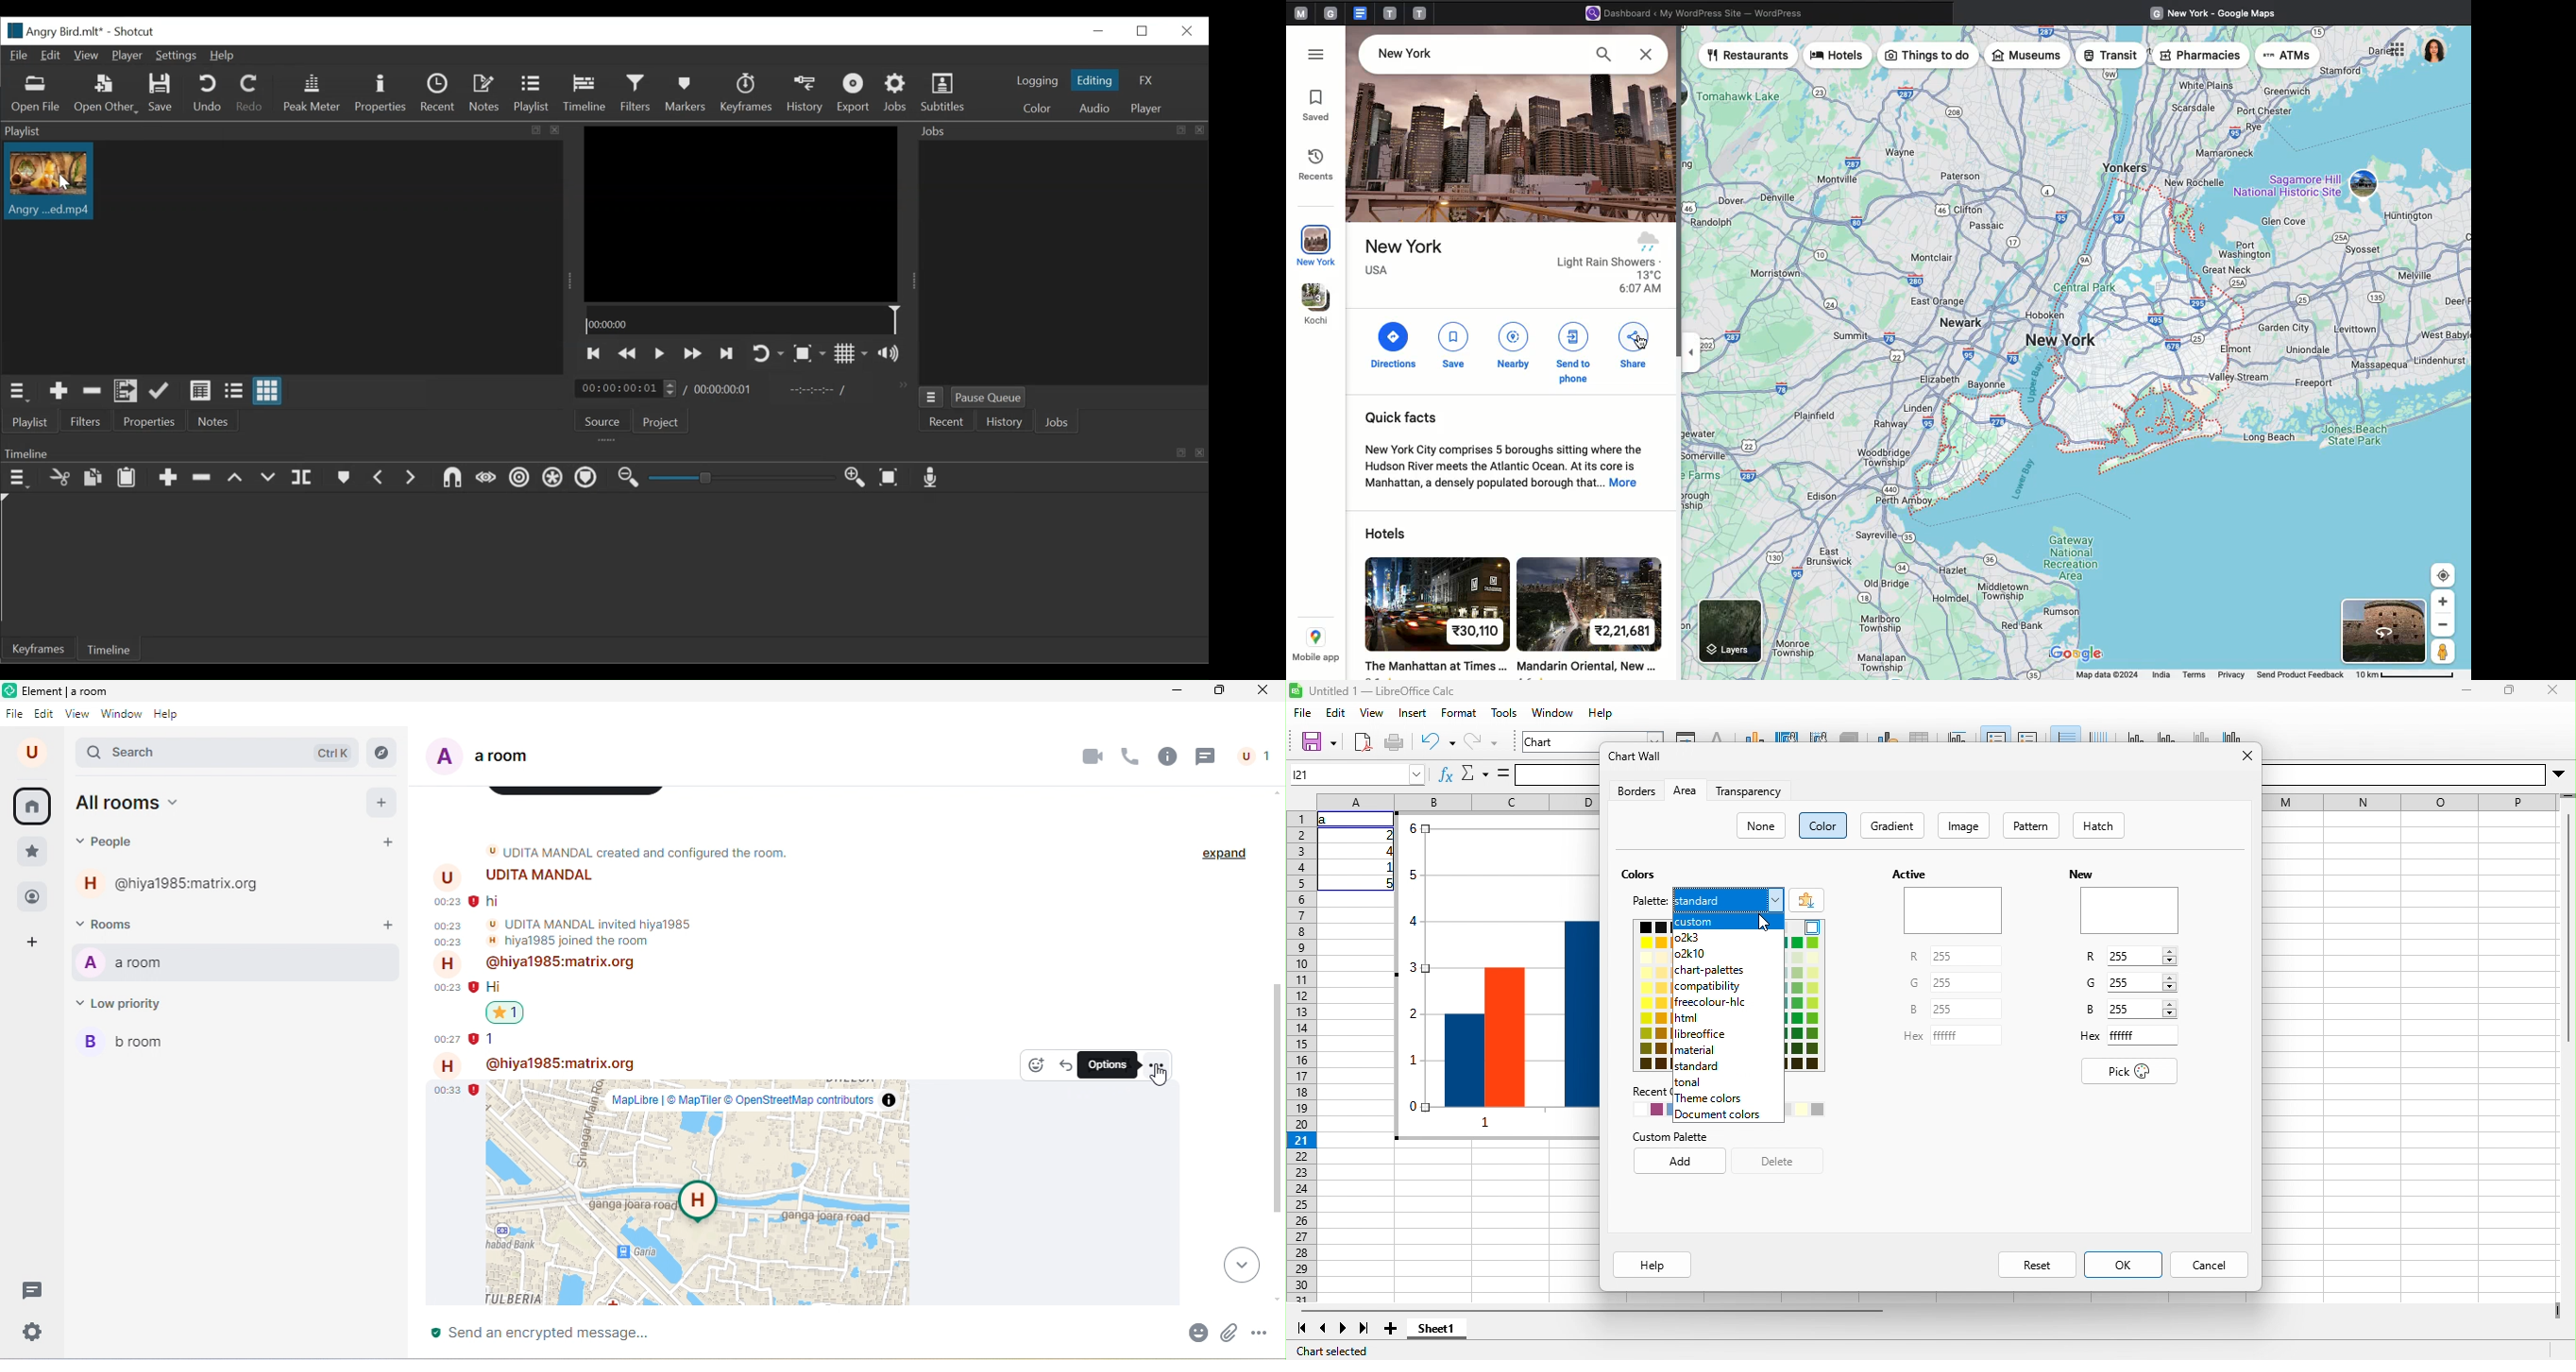 The width and height of the screenshot is (2576, 1372). I want to click on Toggle Zoom, so click(808, 354).